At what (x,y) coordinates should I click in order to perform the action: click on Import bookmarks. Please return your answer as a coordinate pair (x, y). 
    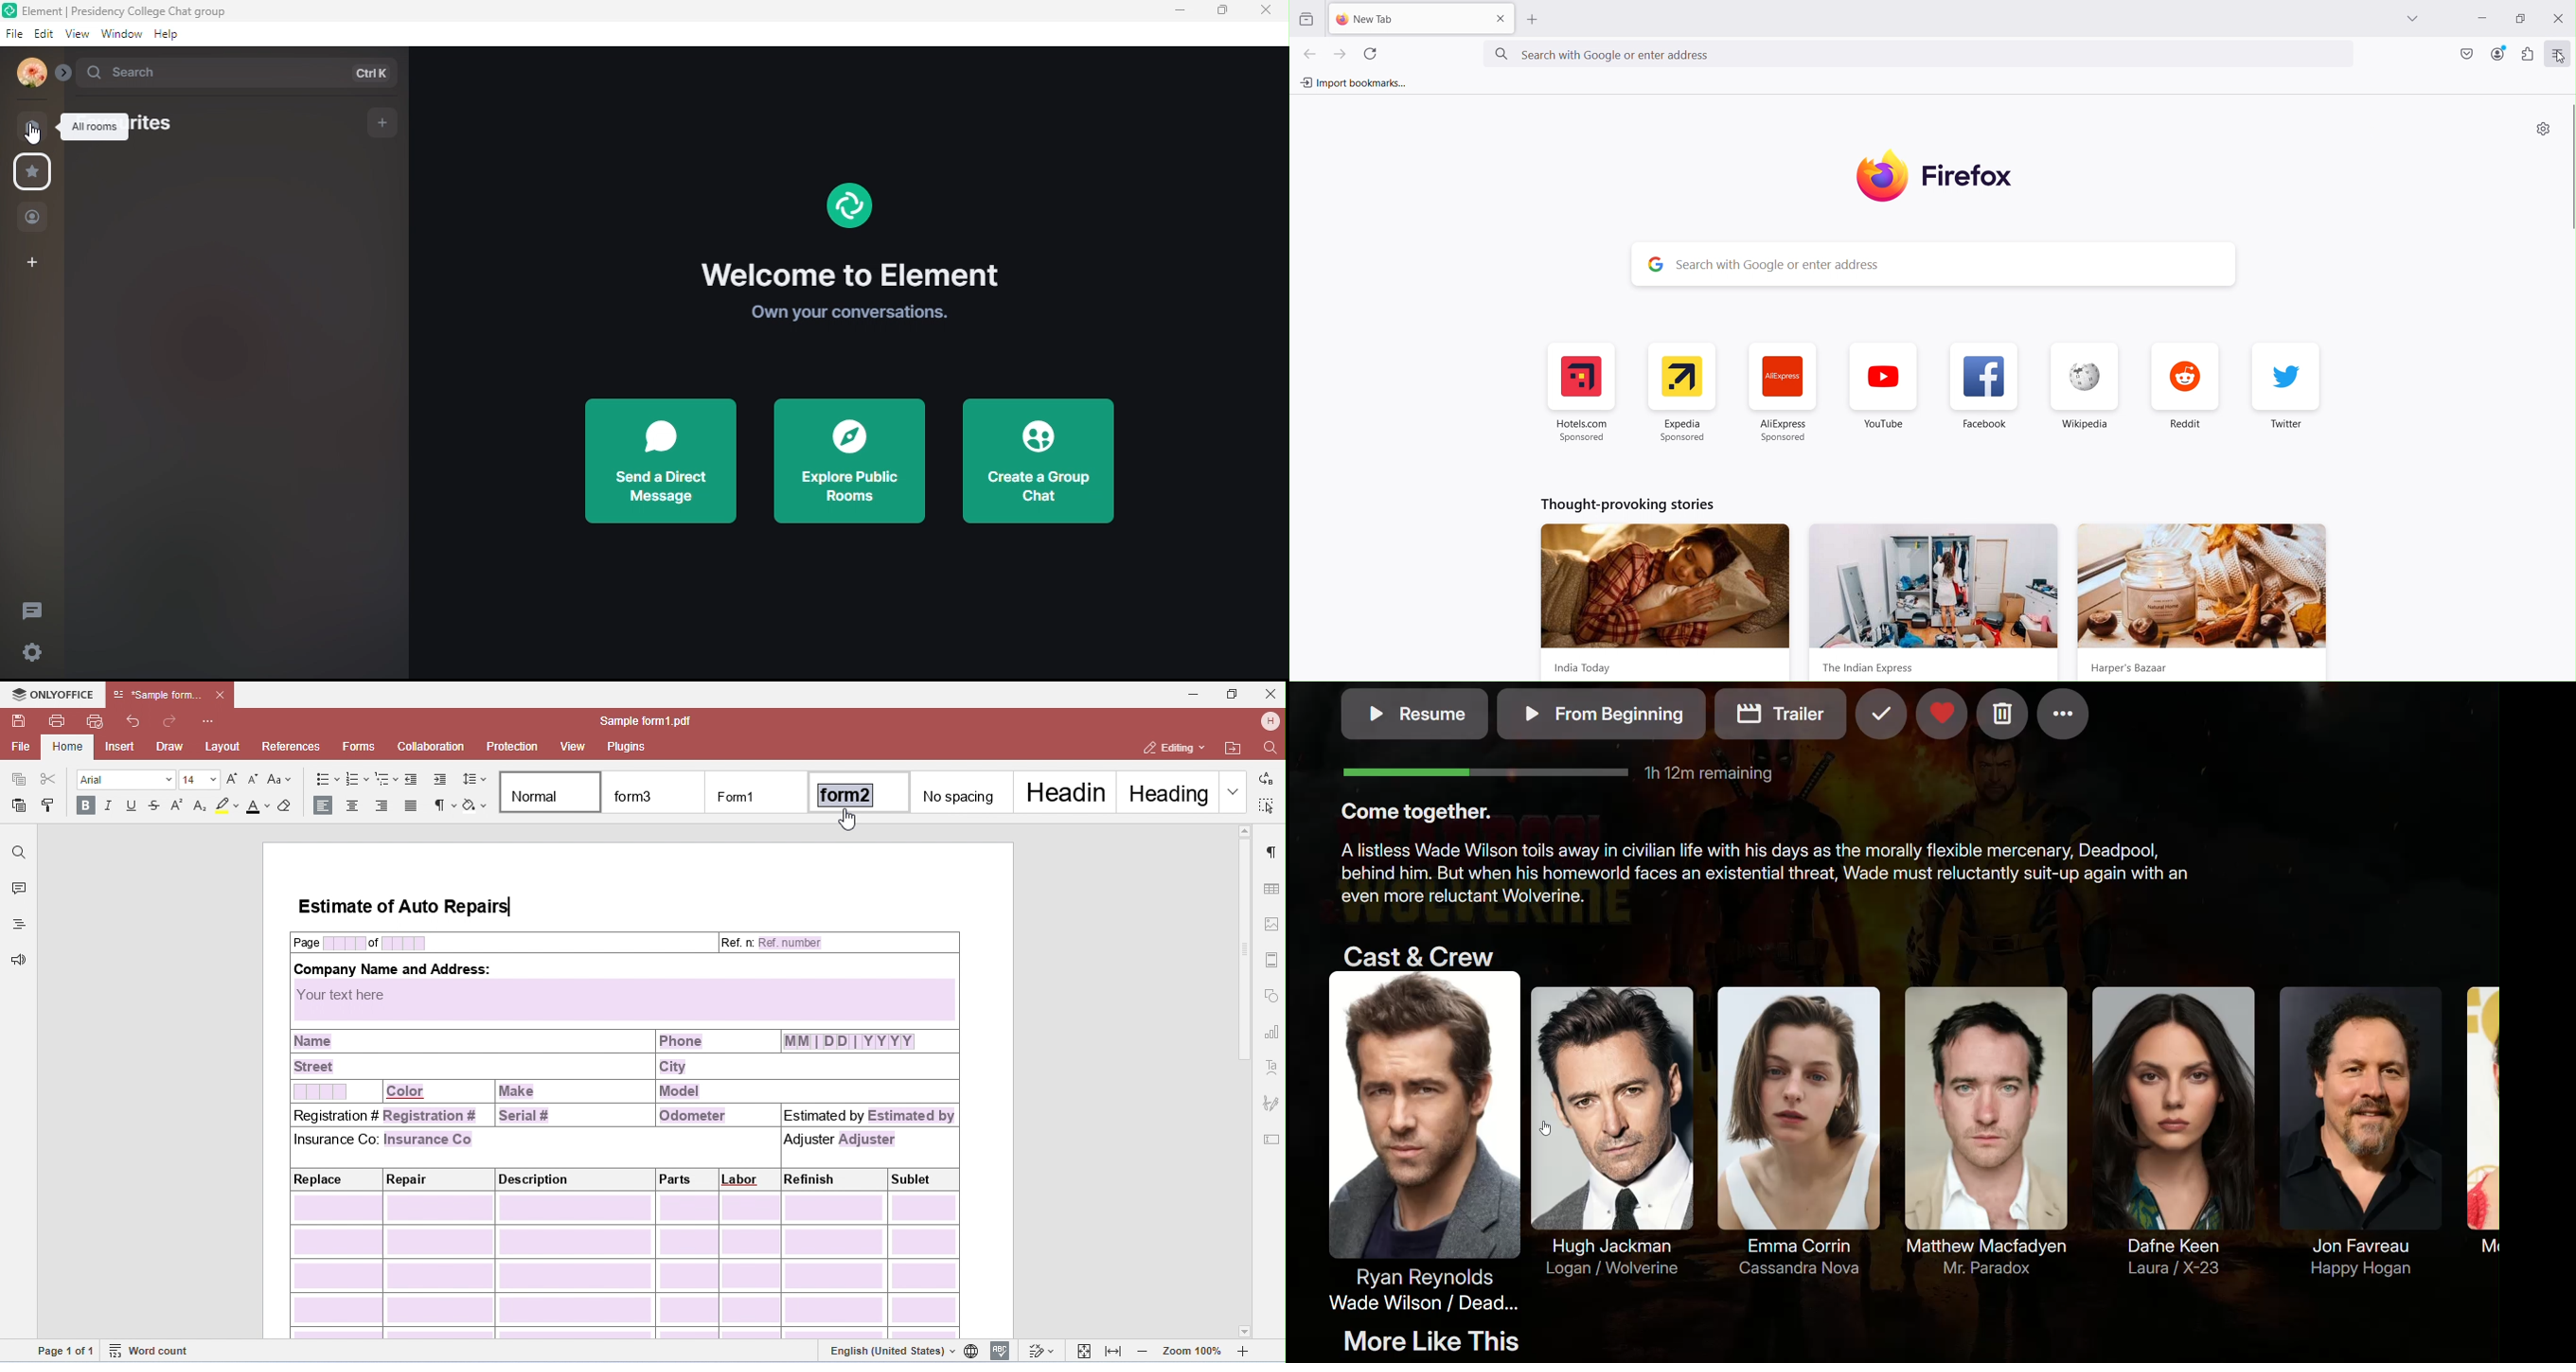
    Looking at the image, I should click on (1351, 83).